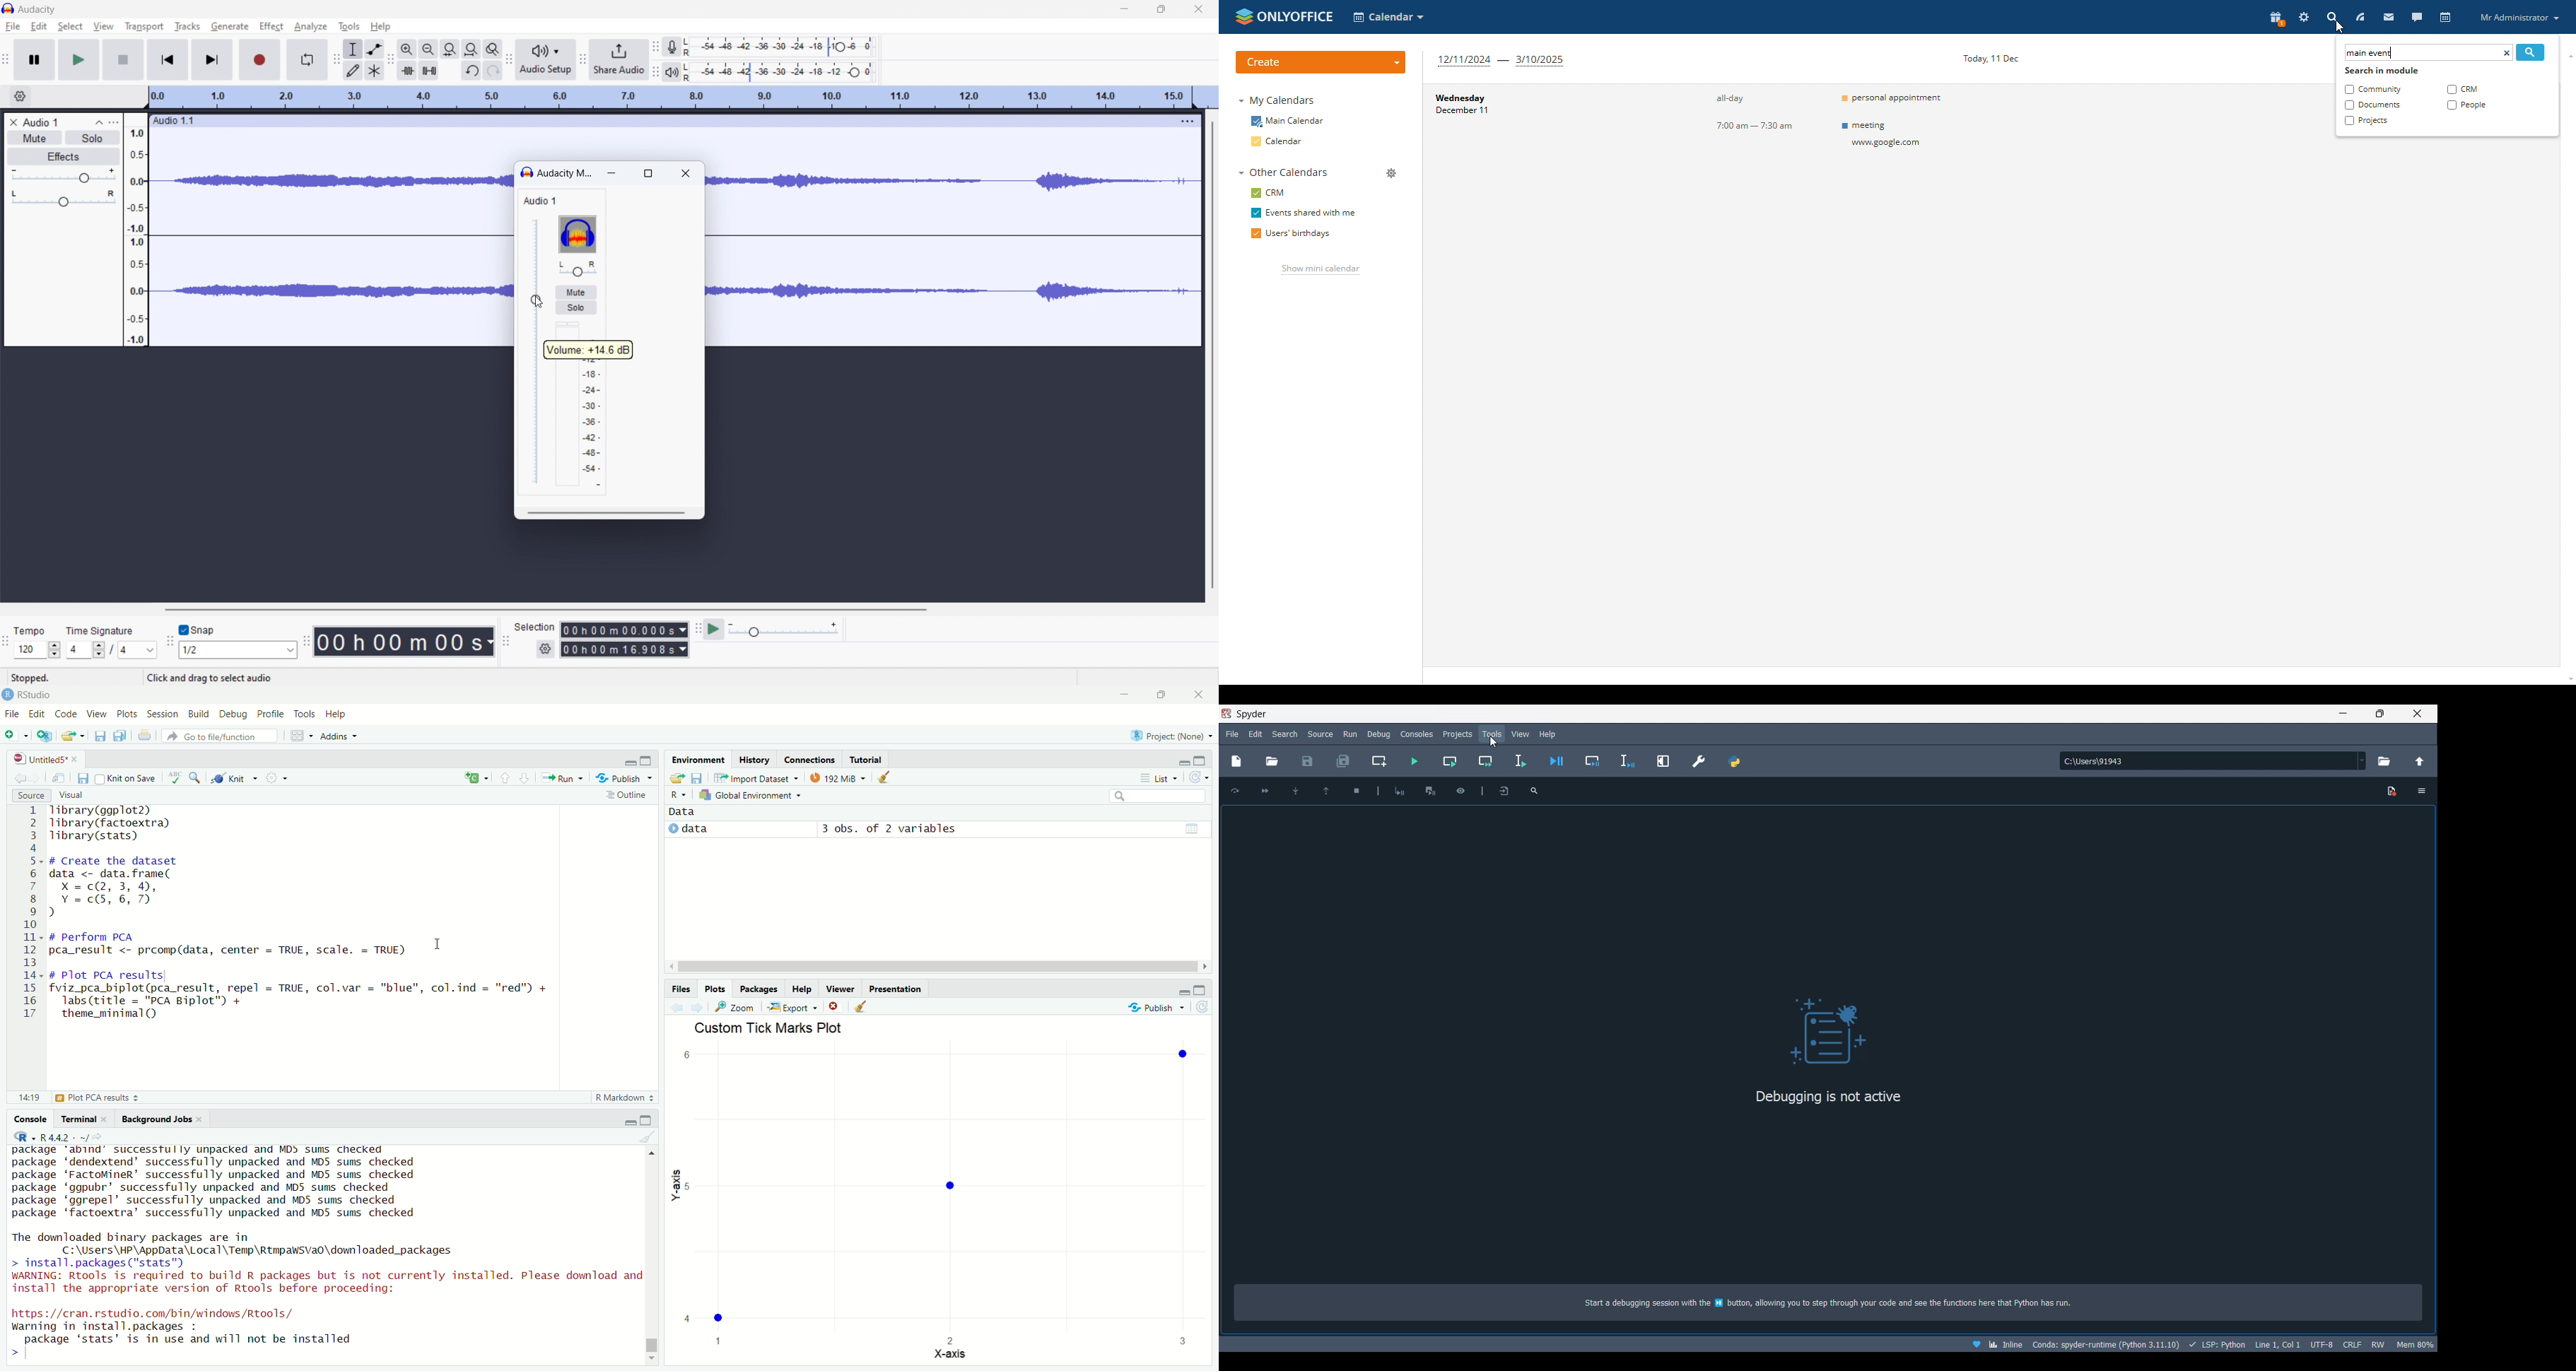 The height and width of the screenshot is (1372, 2576). What do you see at coordinates (624, 649) in the screenshot?
I see `end time` at bounding box center [624, 649].